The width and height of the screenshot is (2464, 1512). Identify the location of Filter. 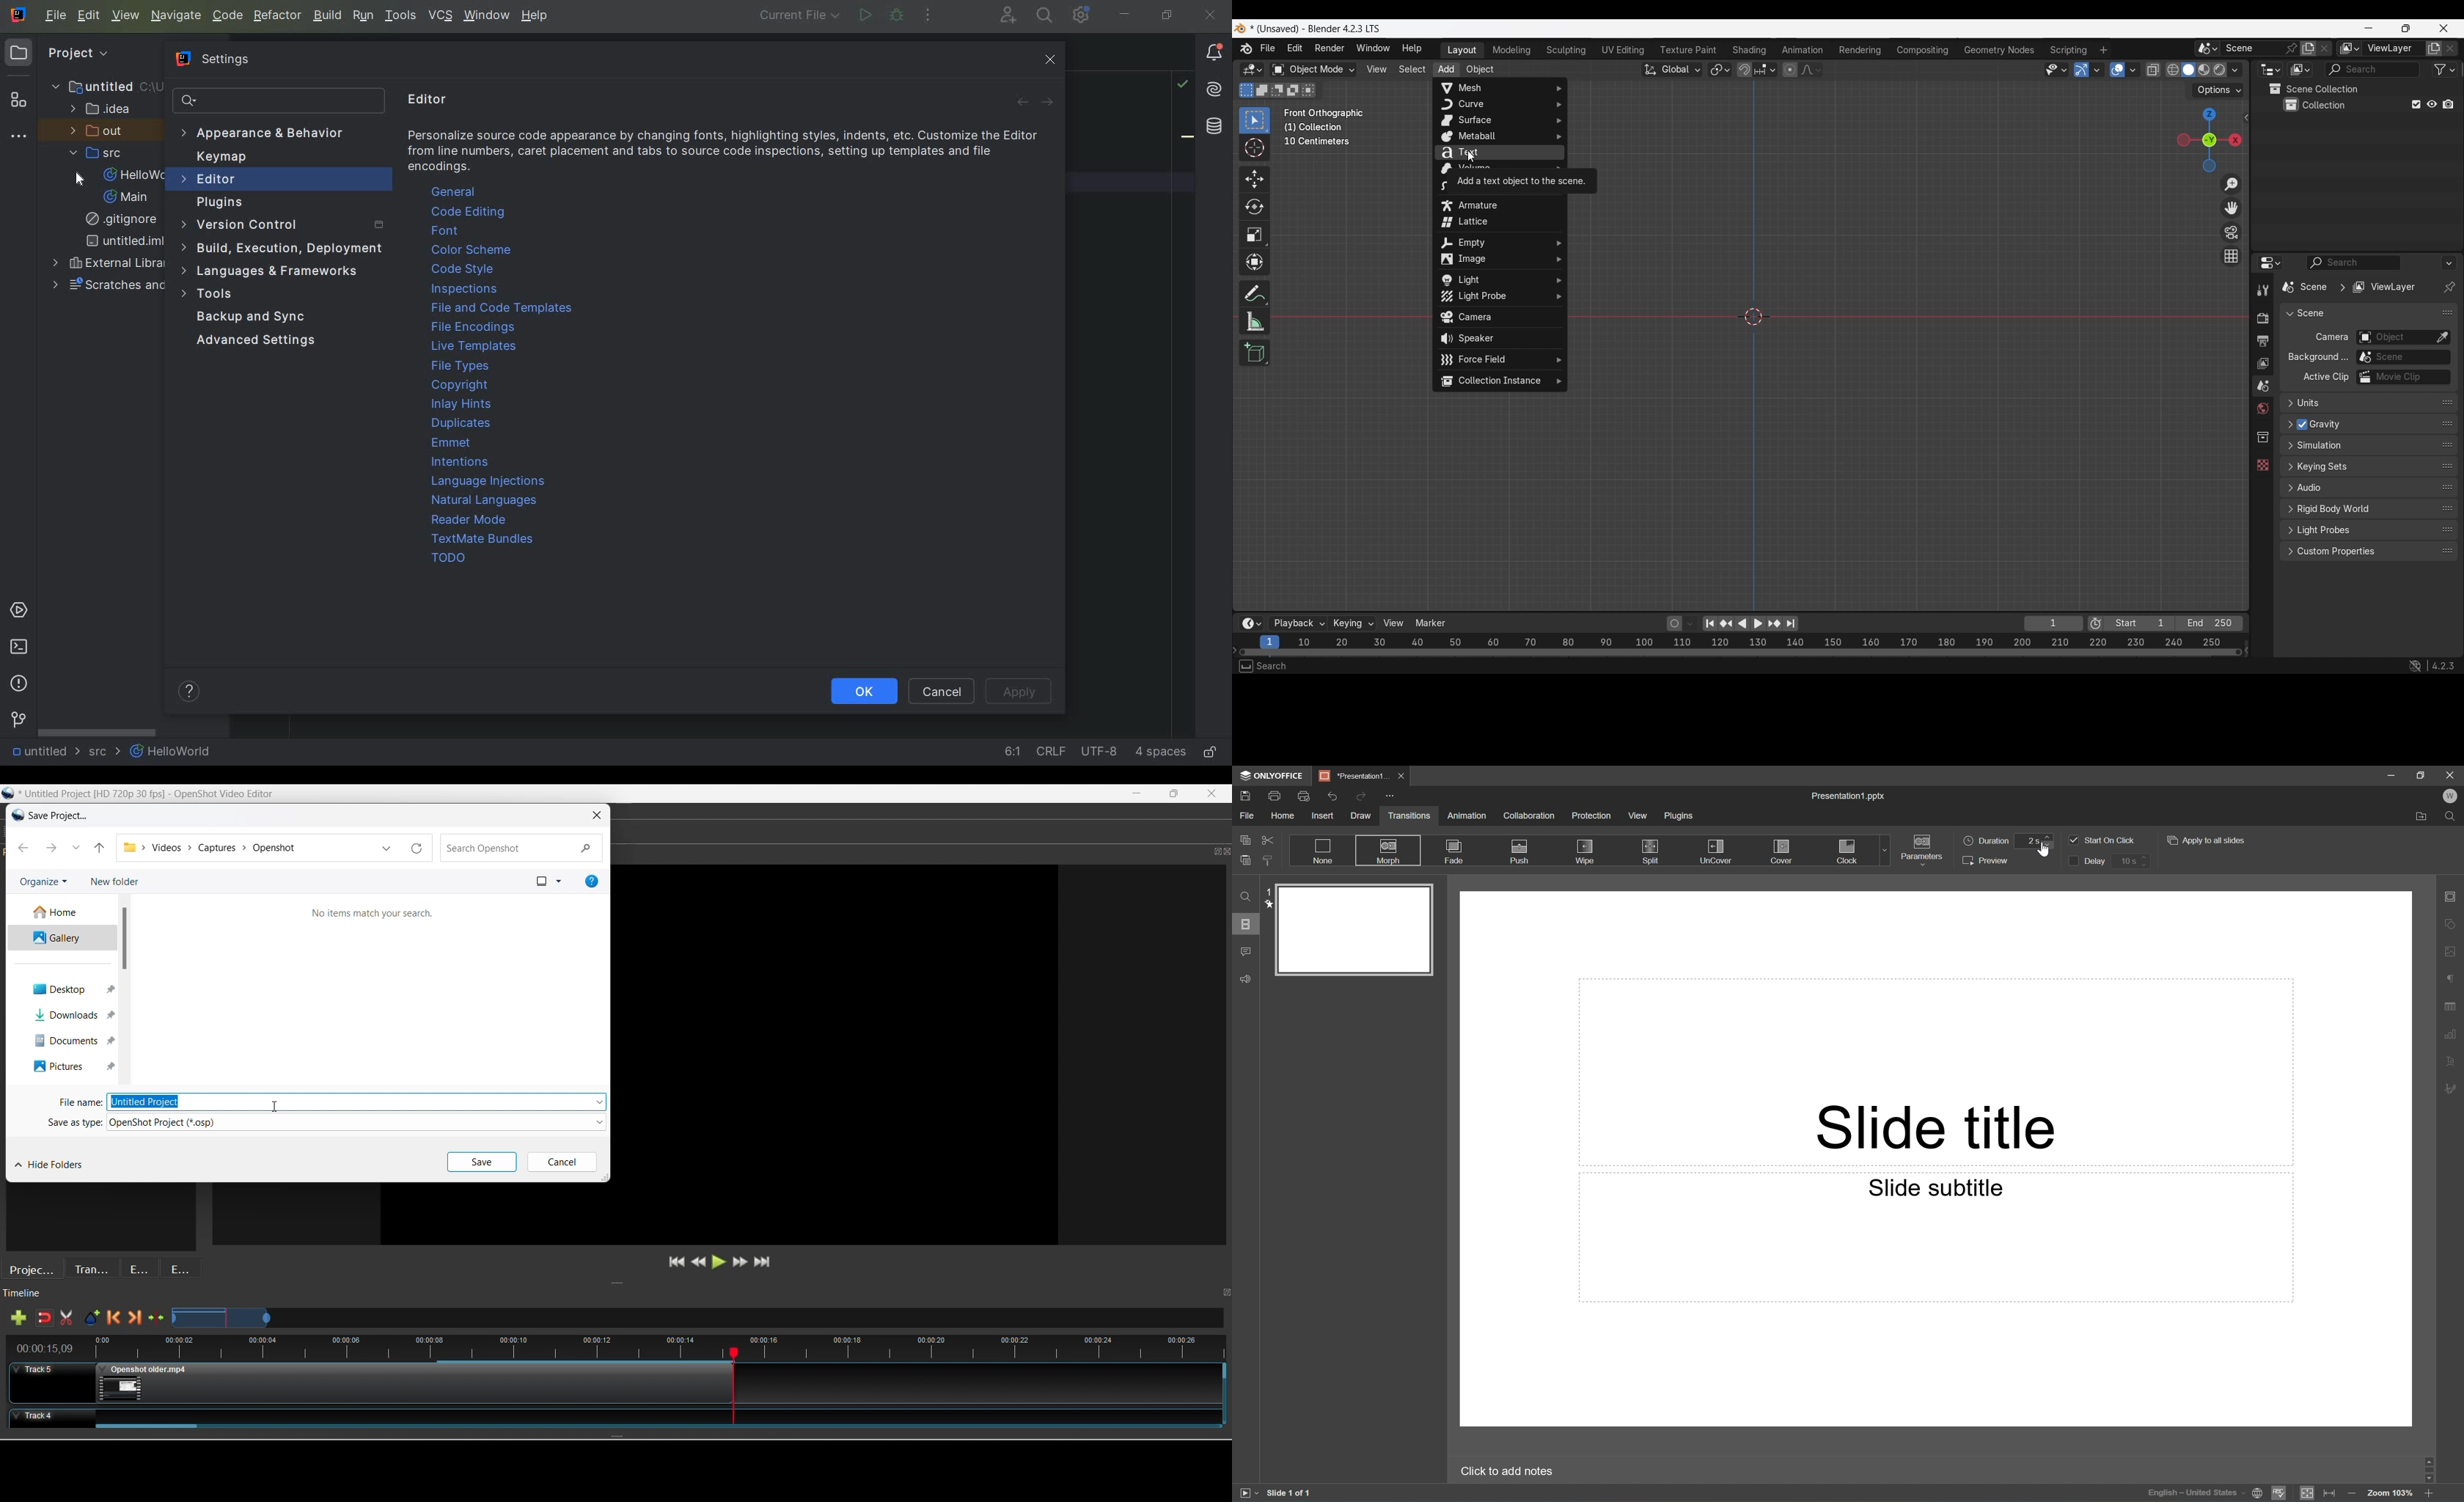
(2445, 69).